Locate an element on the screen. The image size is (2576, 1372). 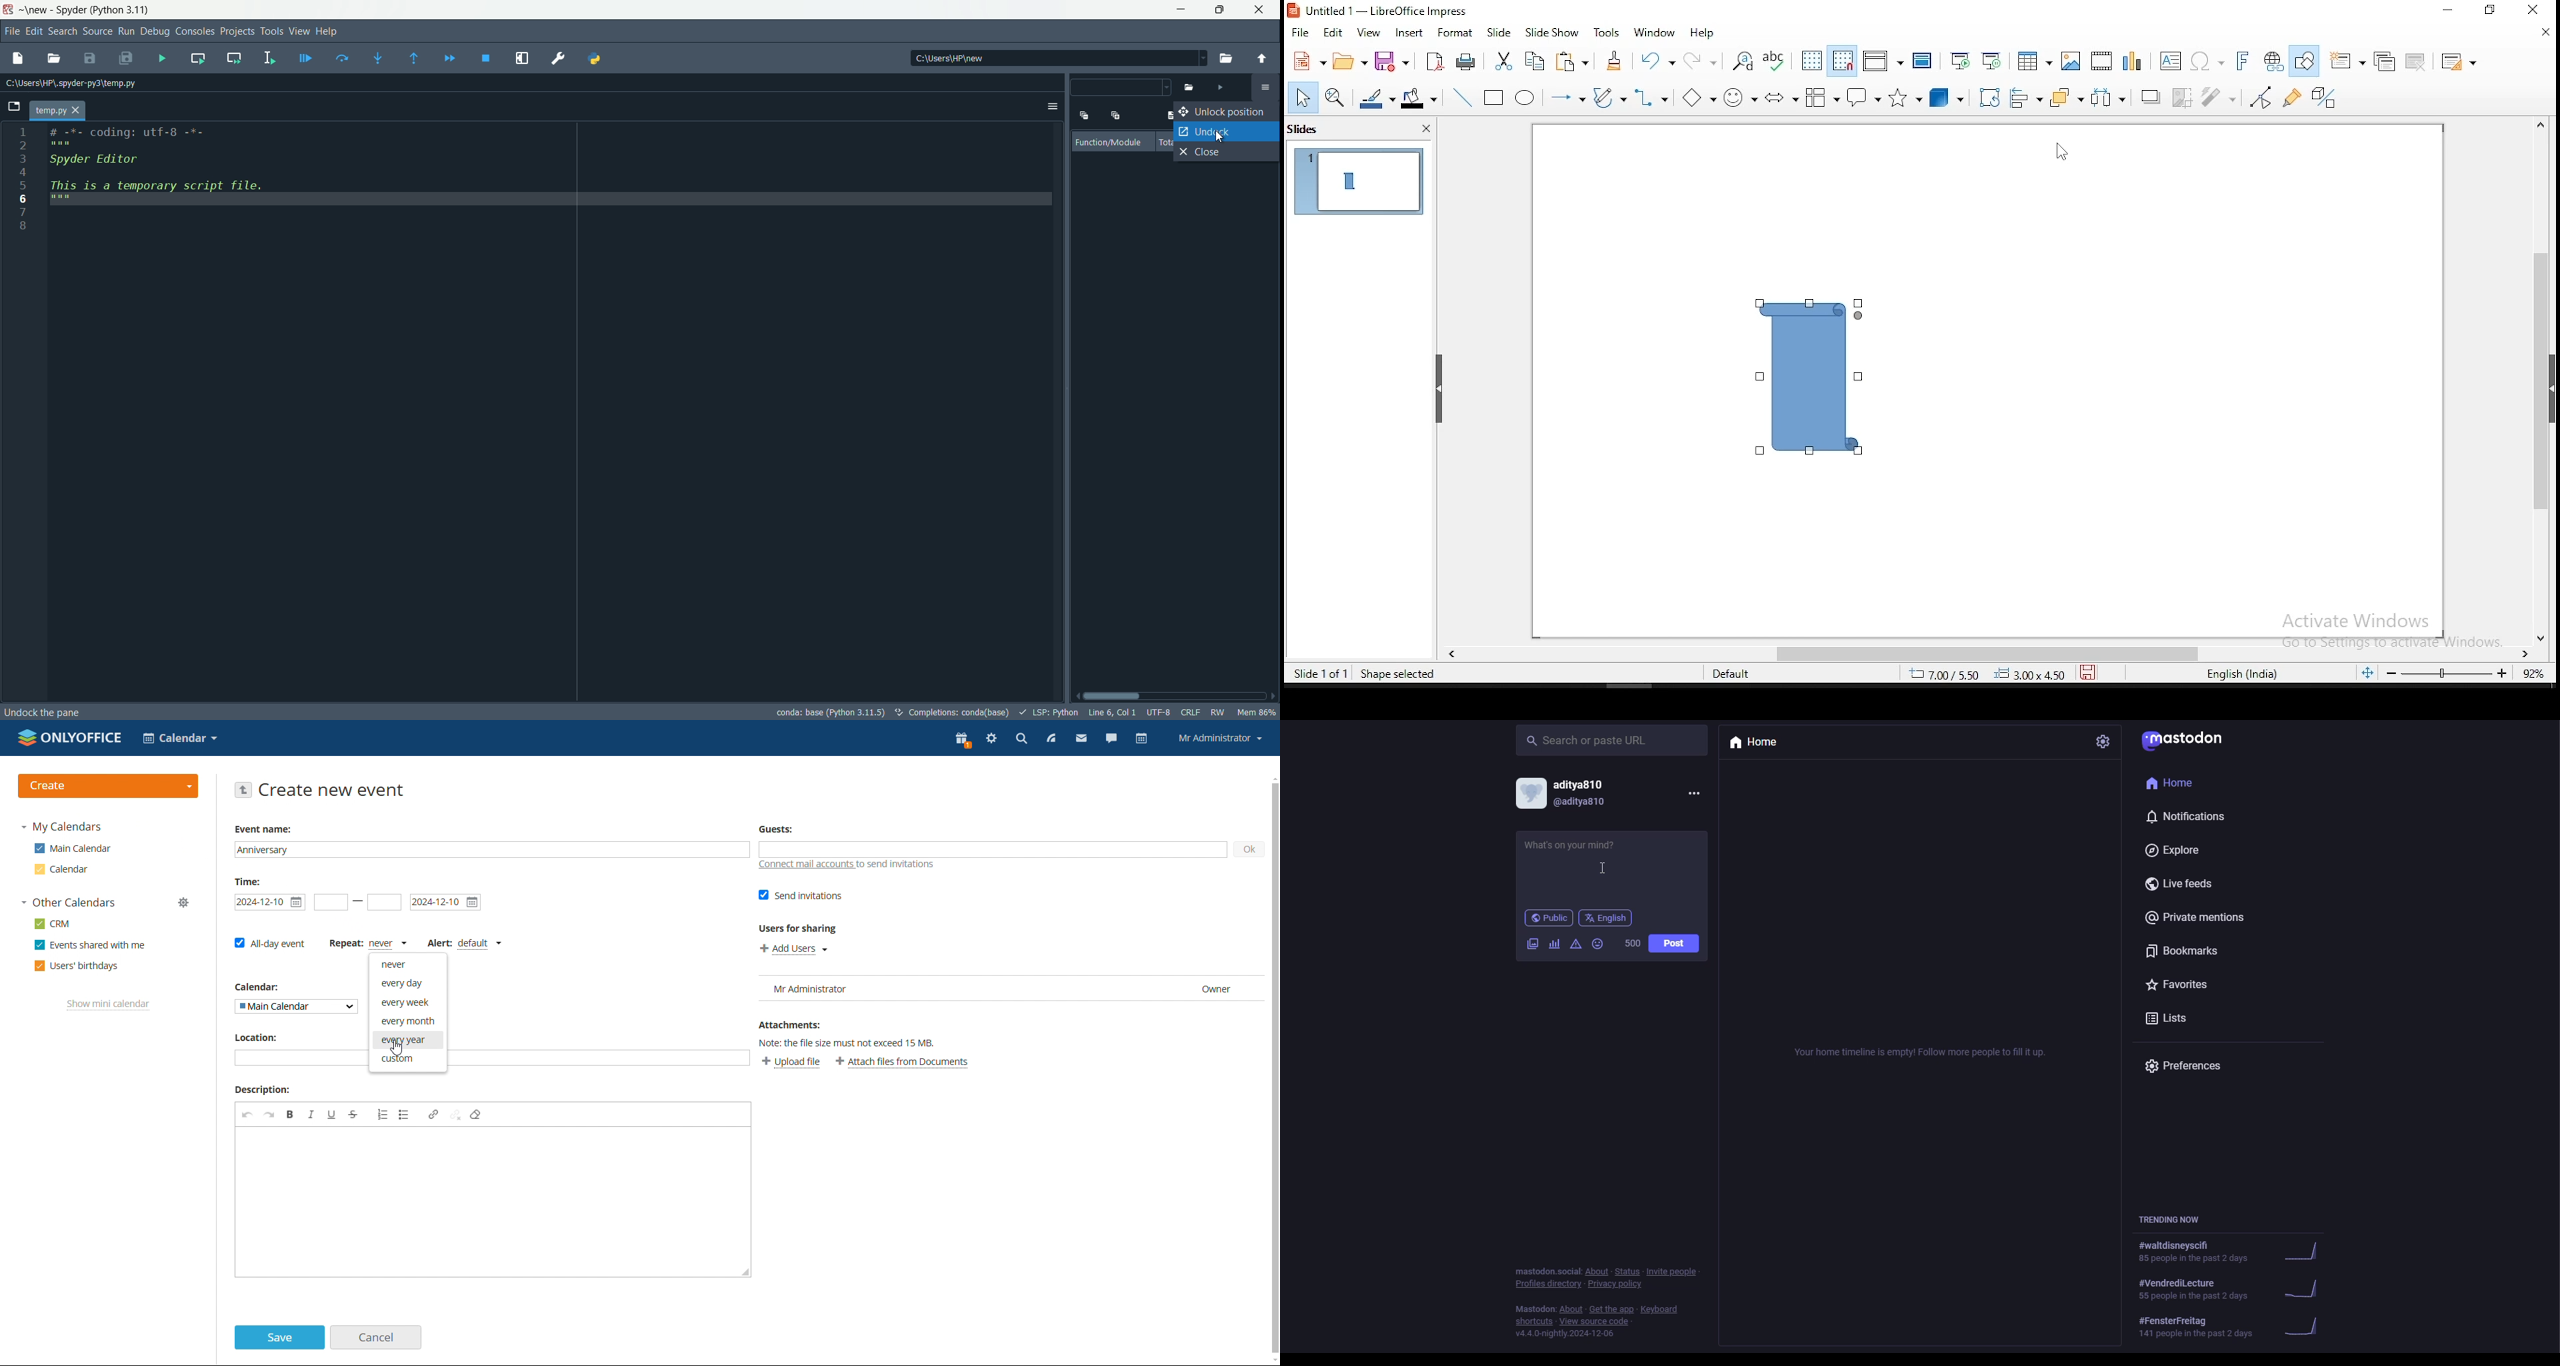
parent directory is located at coordinates (1262, 53).